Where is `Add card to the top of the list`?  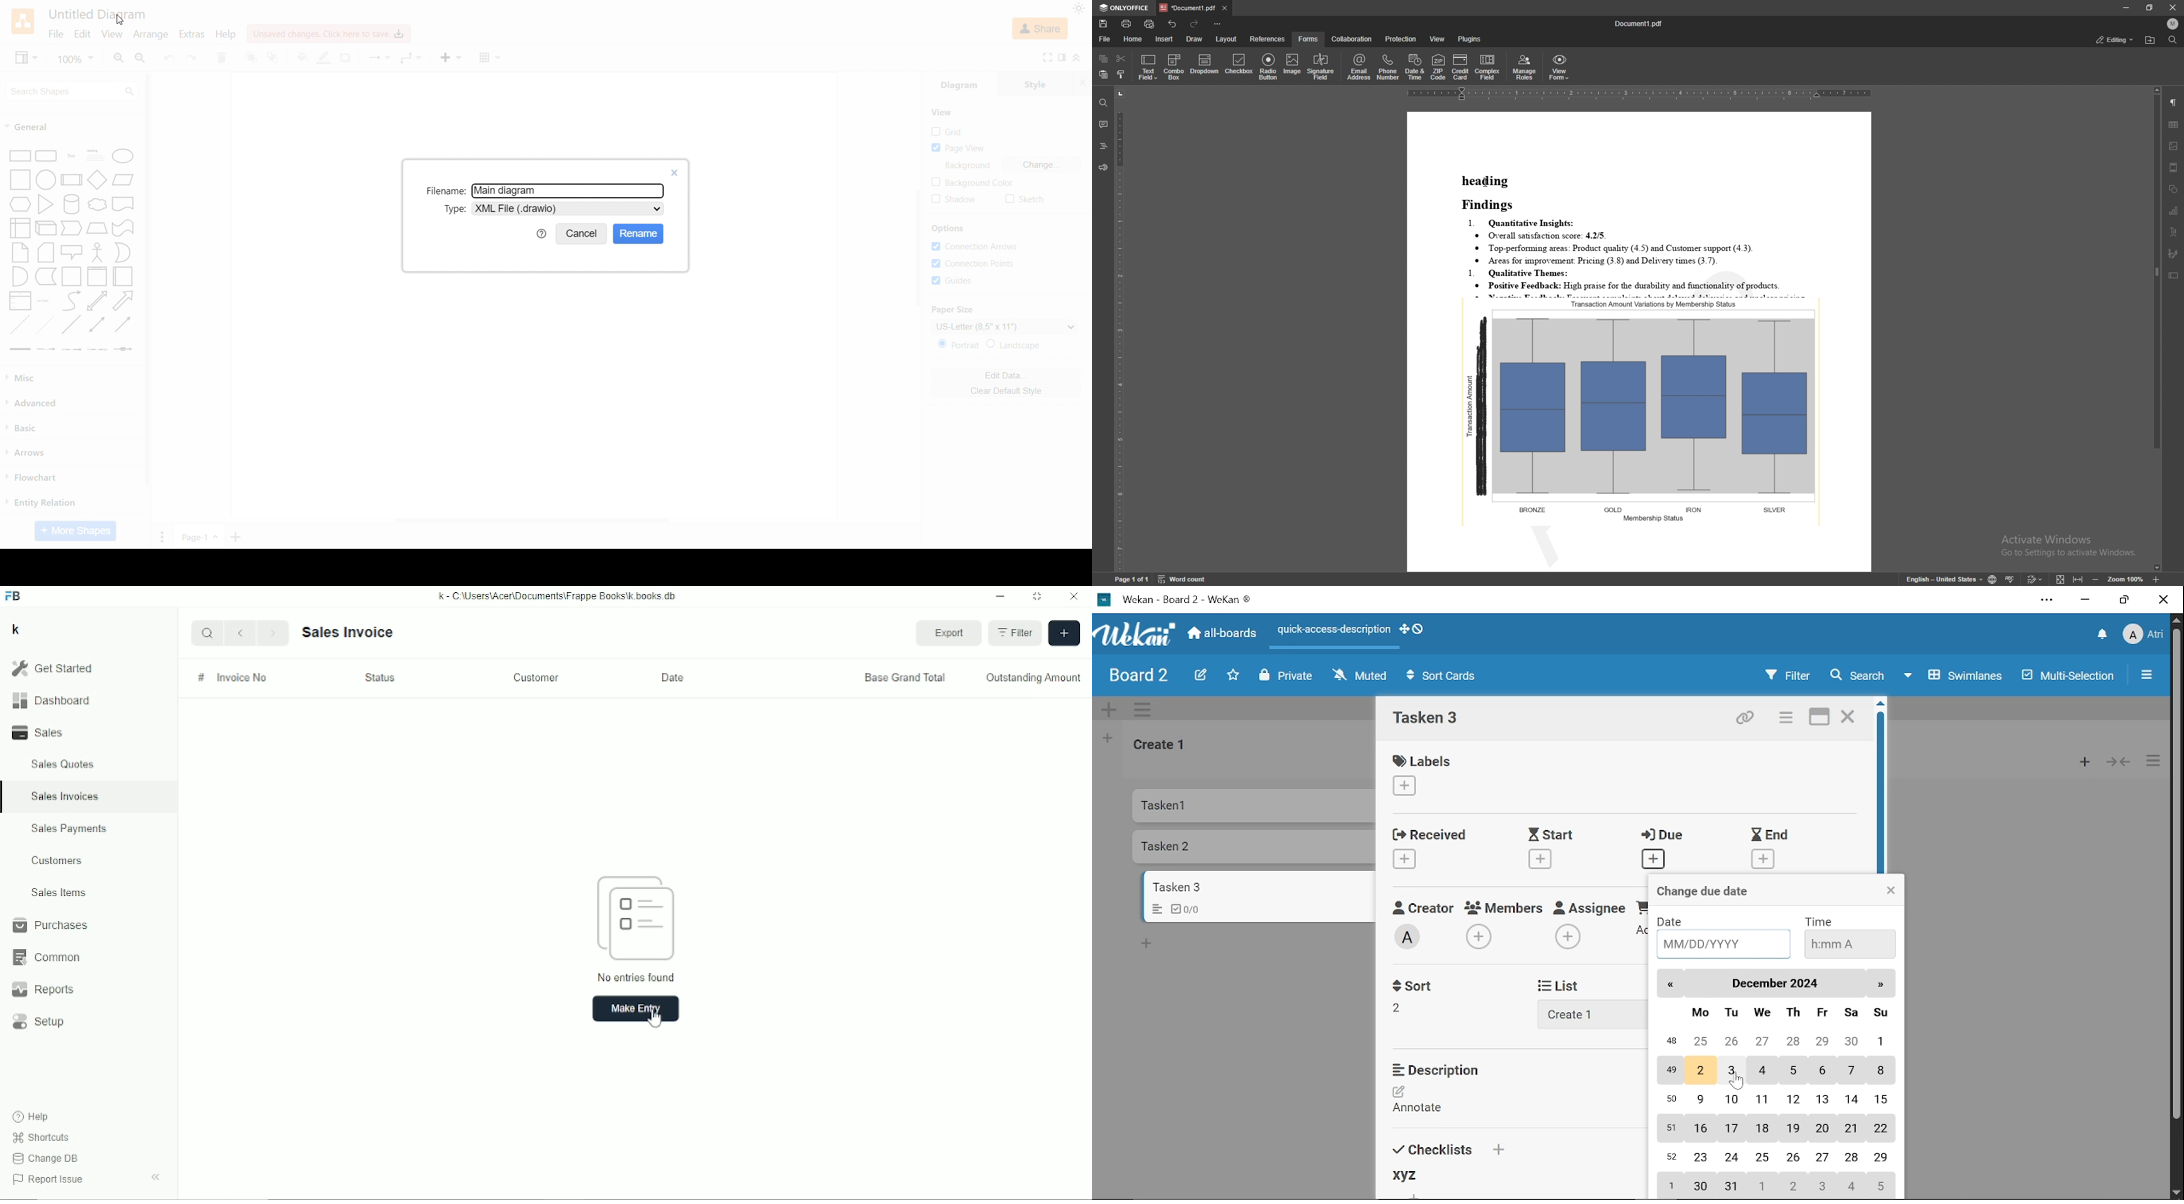
Add card to the top of the list is located at coordinates (2080, 762).